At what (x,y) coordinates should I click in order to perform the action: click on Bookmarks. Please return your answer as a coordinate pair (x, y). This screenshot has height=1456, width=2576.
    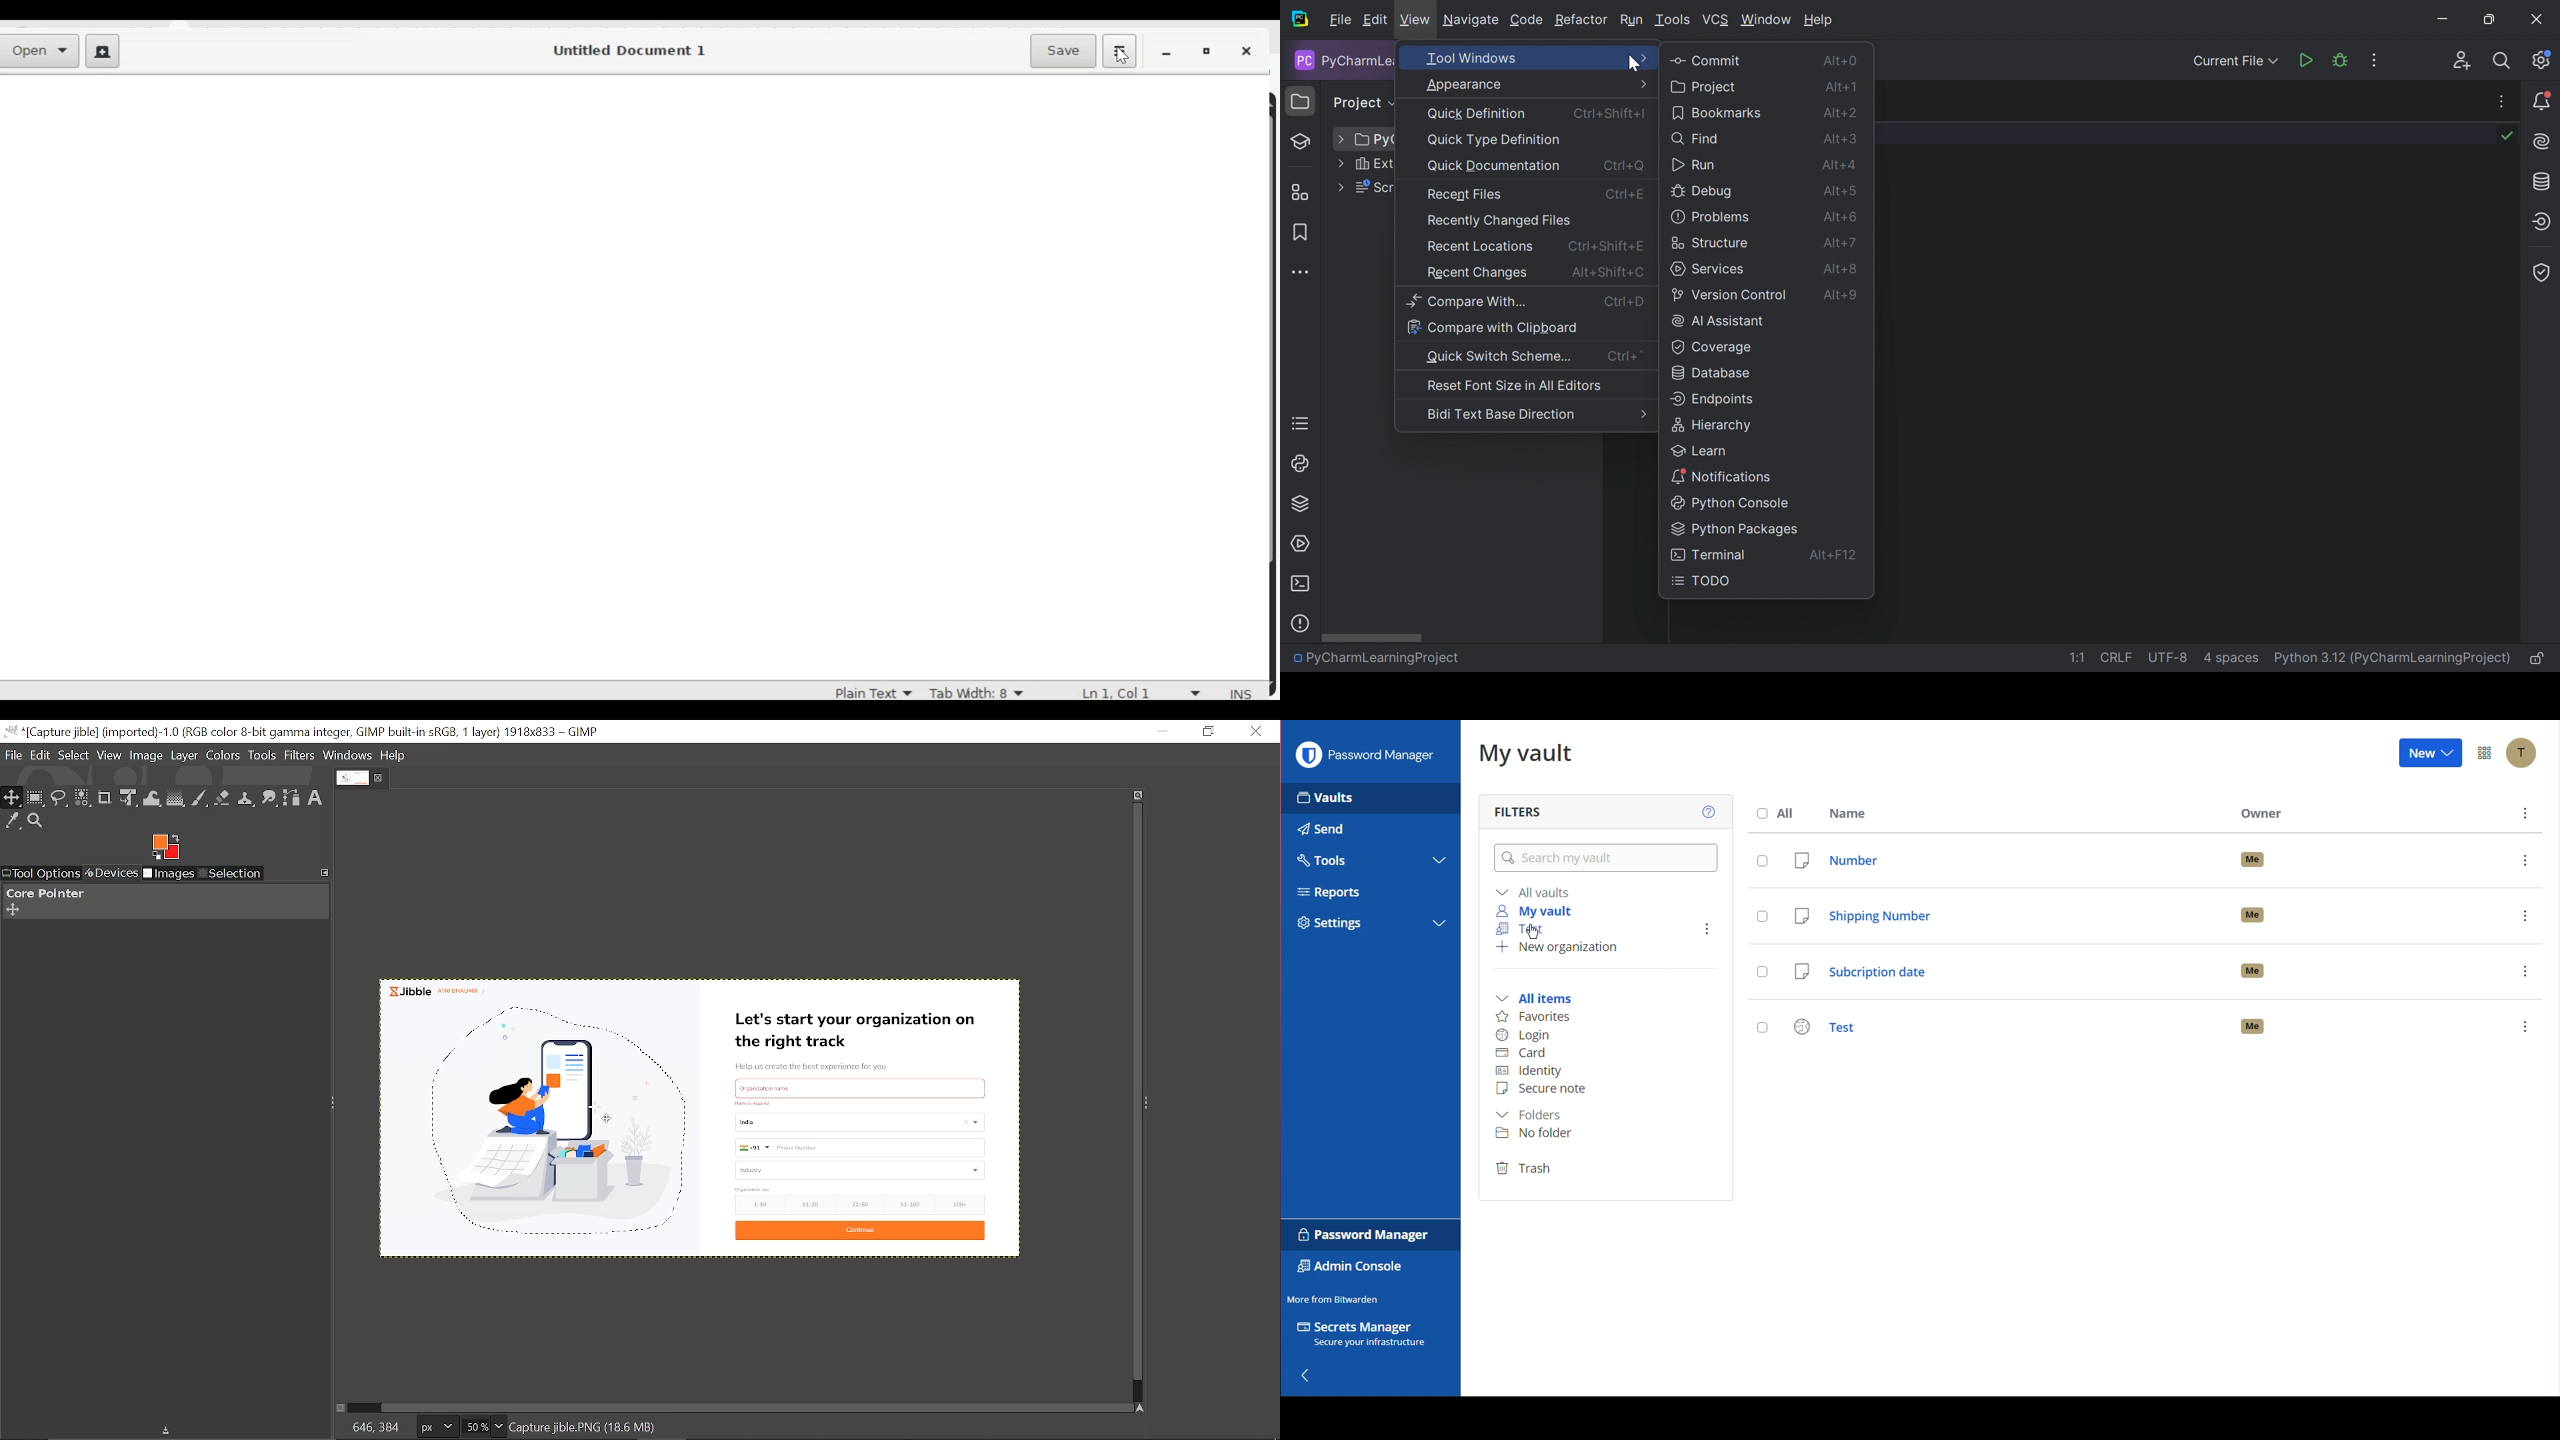
    Looking at the image, I should click on (1716, 112).